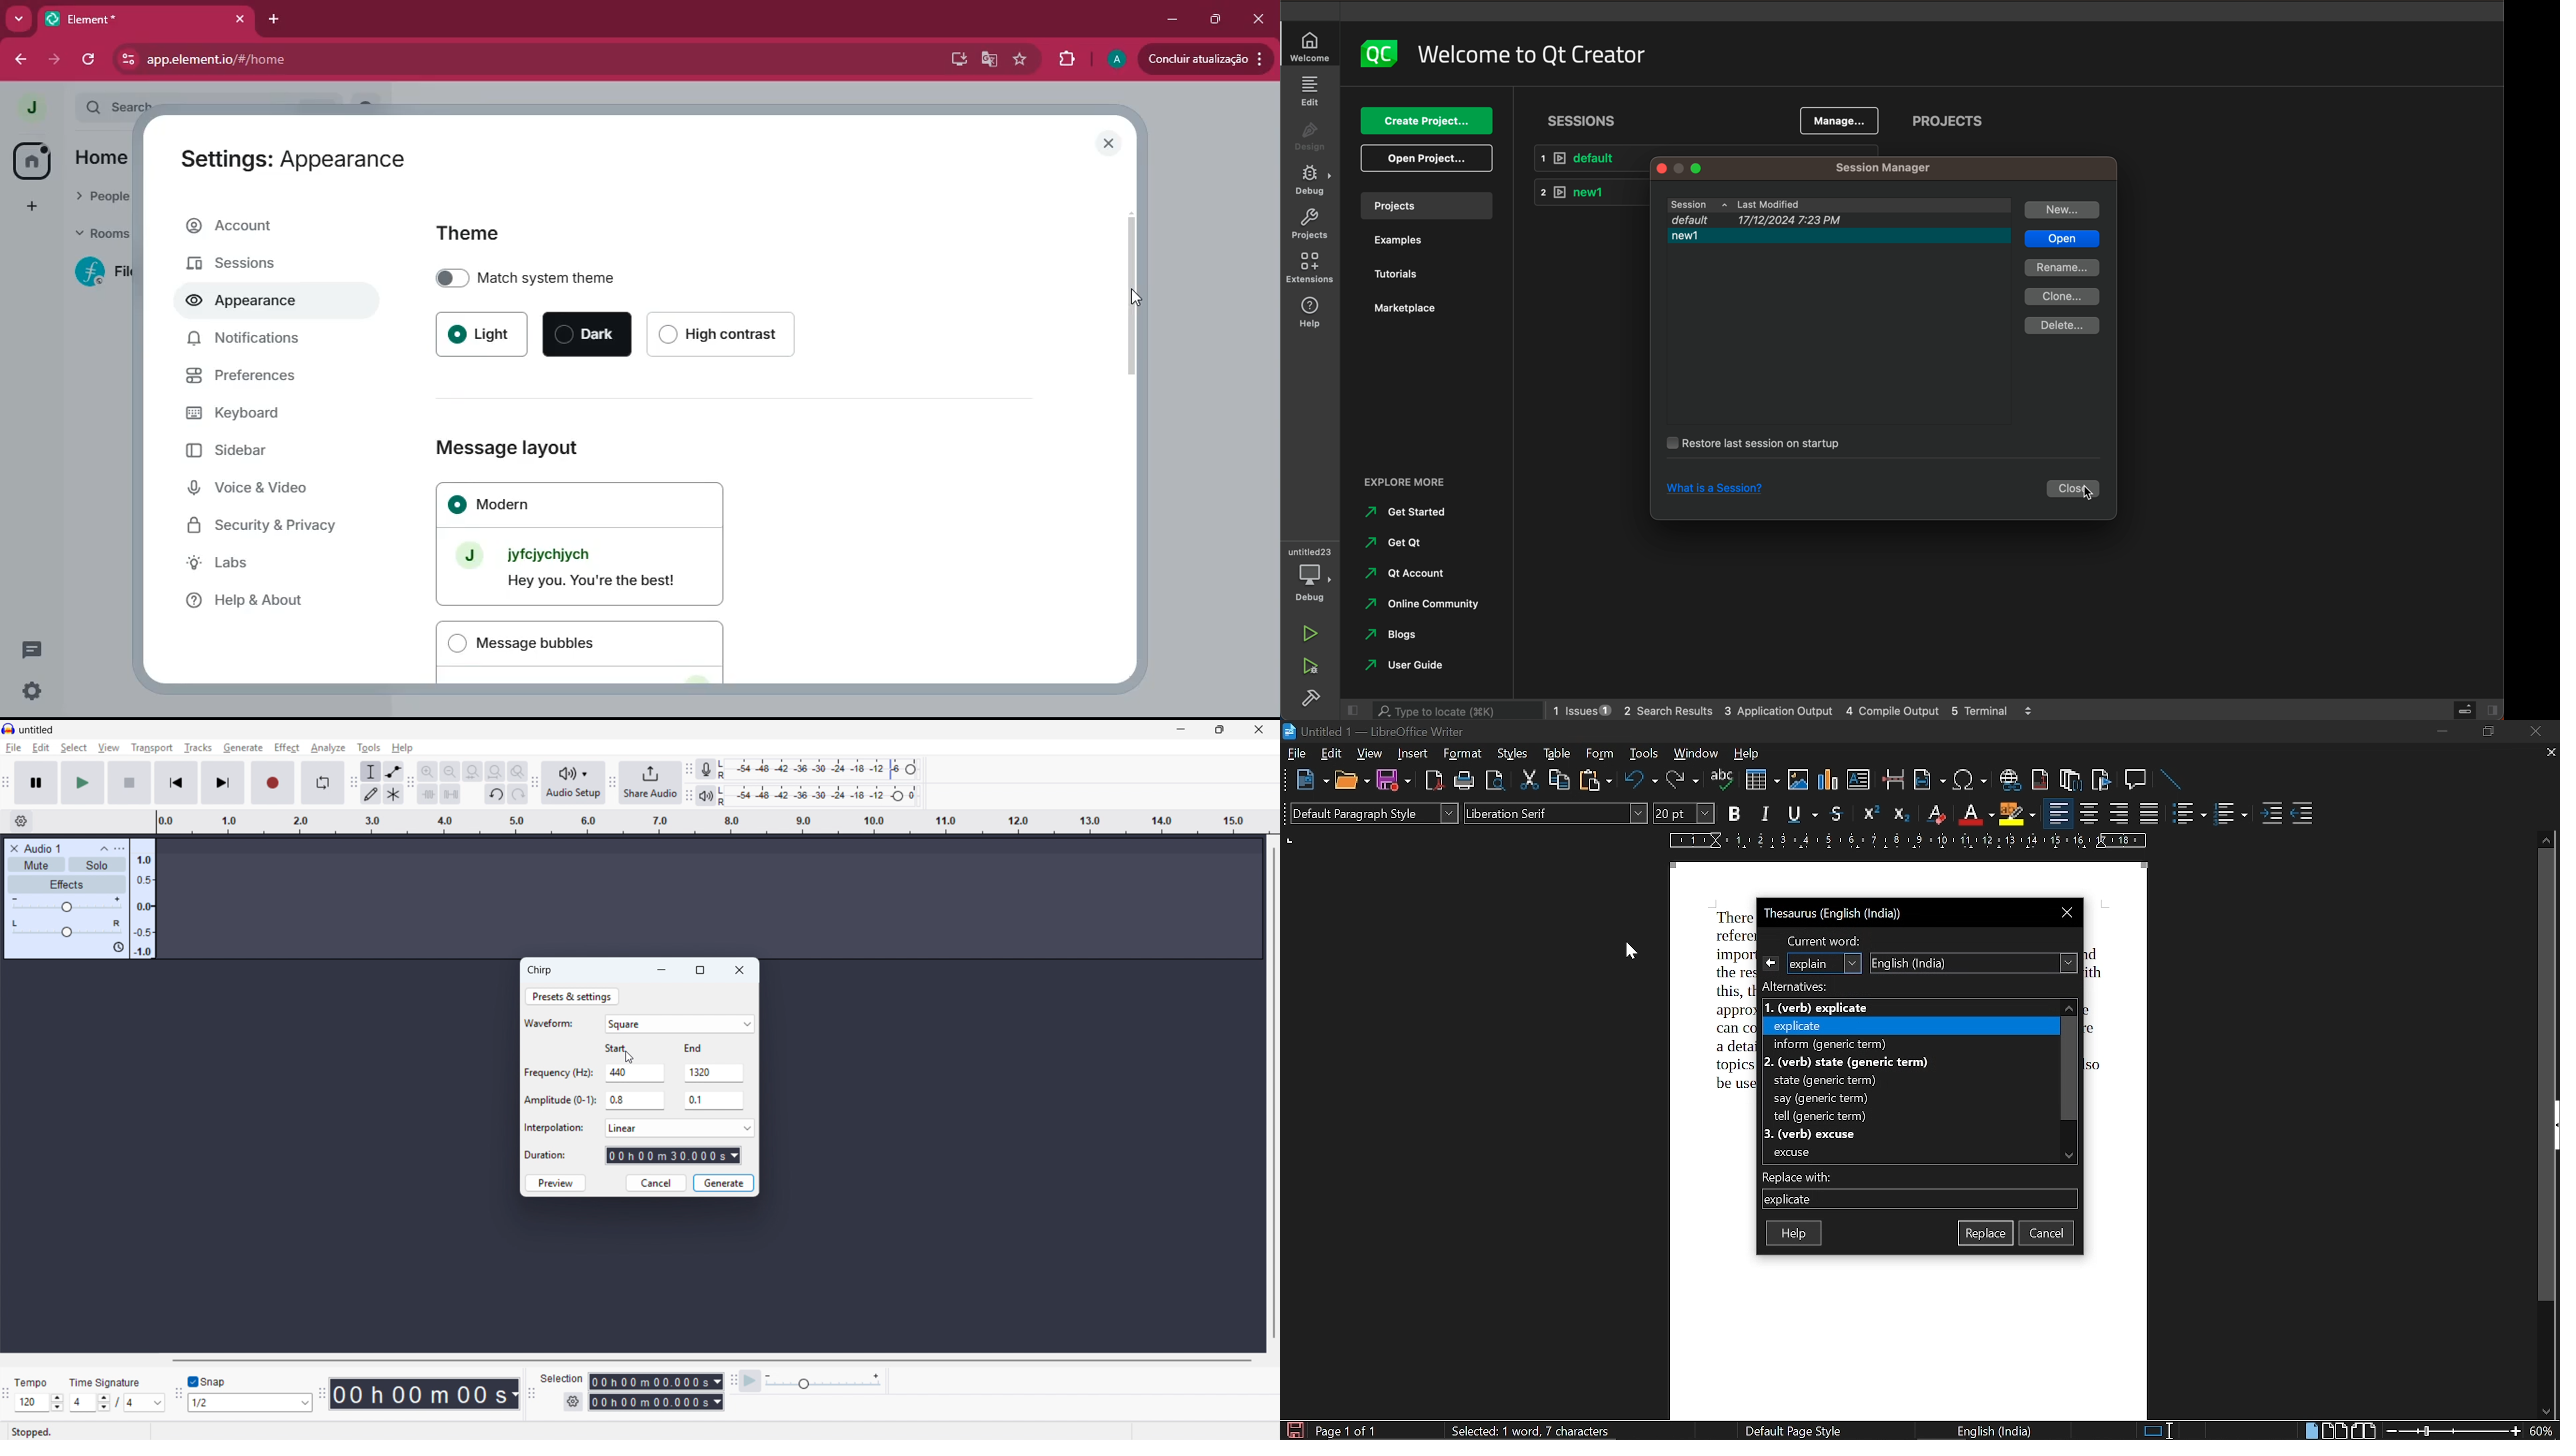  What do you see at coordinates (1113, 61) in the screenshot?
I see `profile` at bounding box center [1113, 61].